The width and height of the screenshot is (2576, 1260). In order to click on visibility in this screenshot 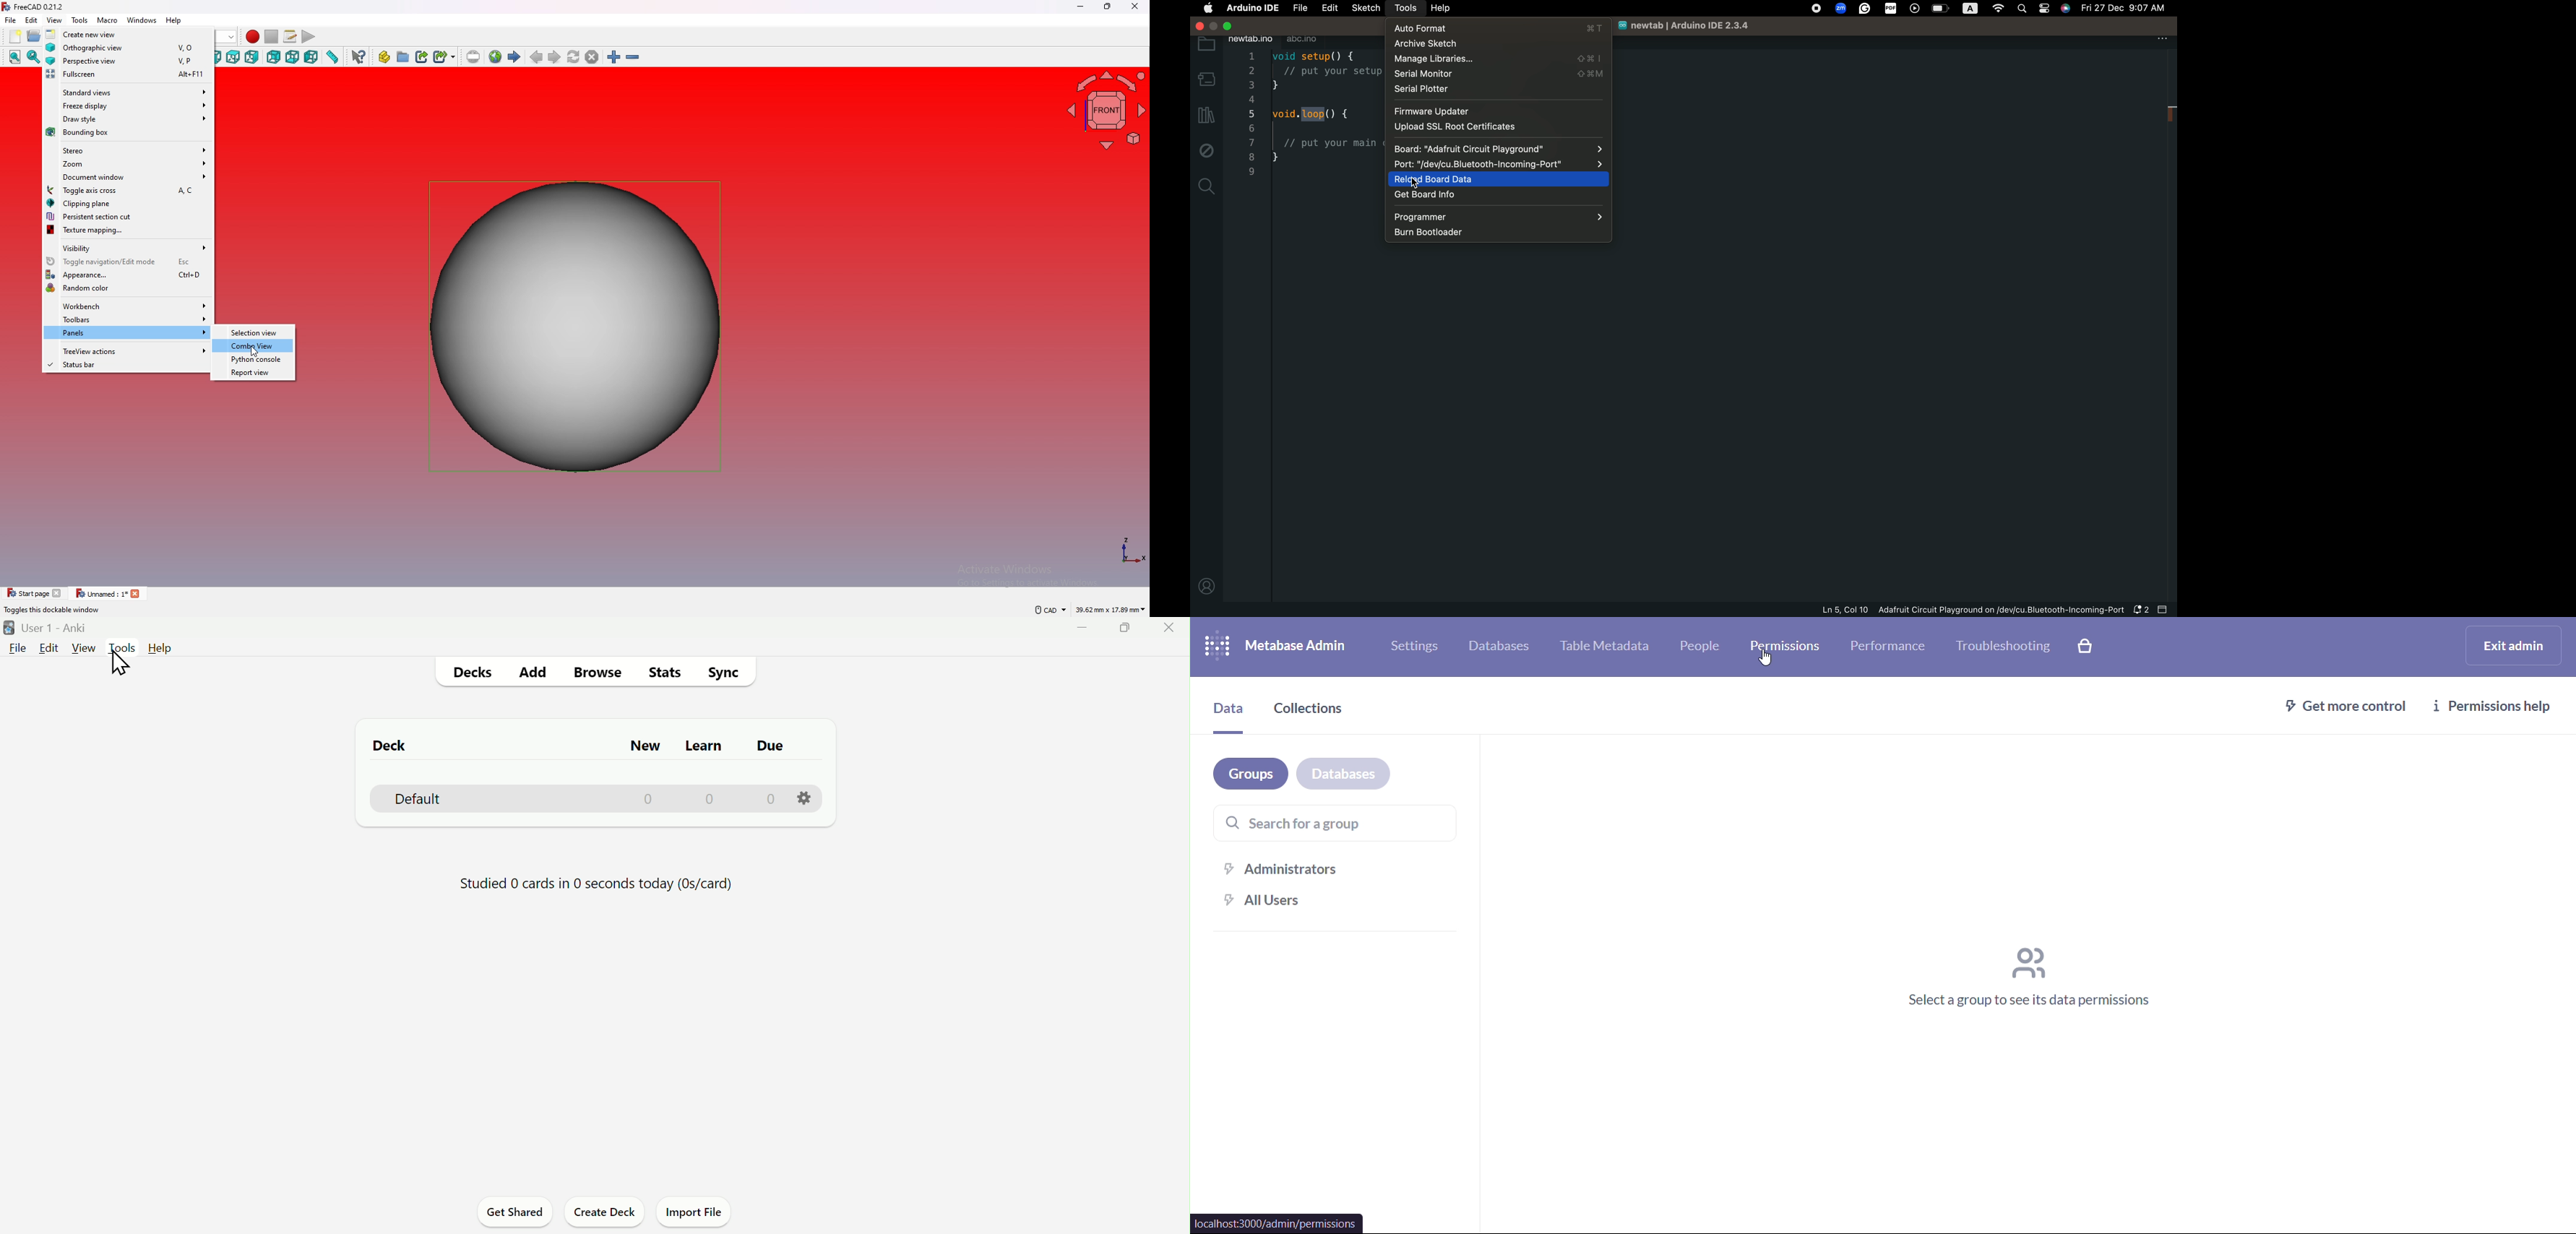, I will do `click(128, 247)`.